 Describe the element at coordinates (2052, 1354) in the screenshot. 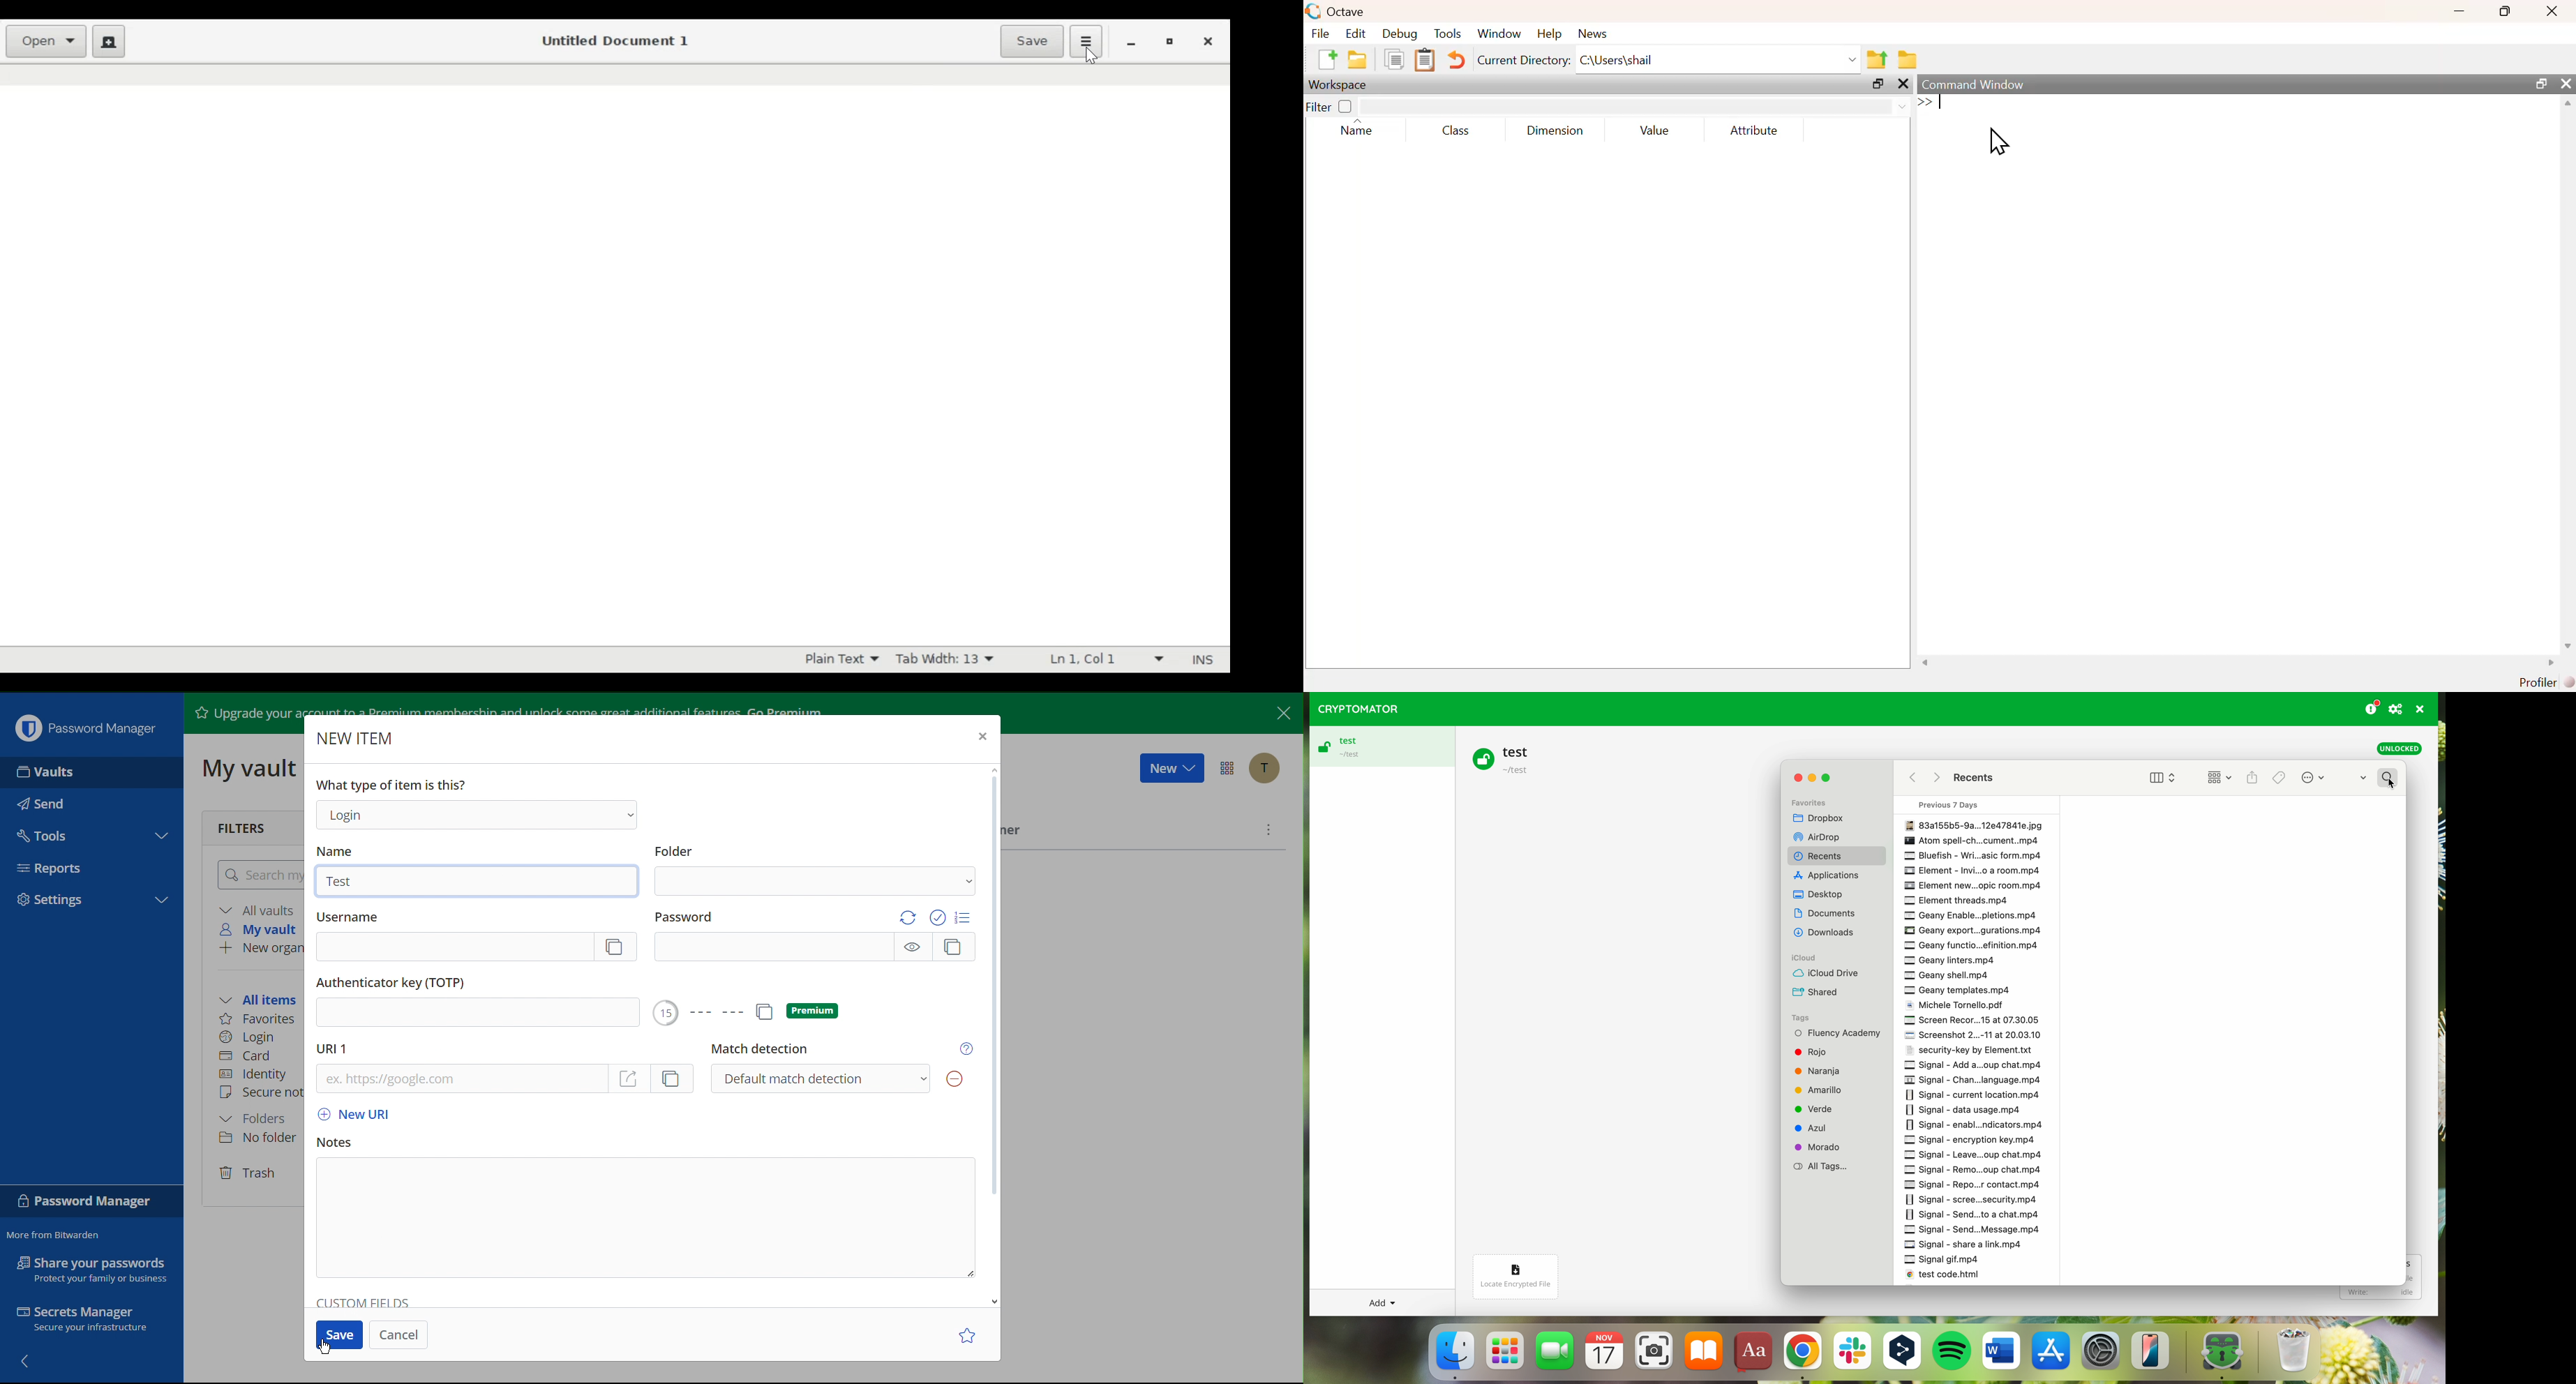

I see `Appstore` at that location.